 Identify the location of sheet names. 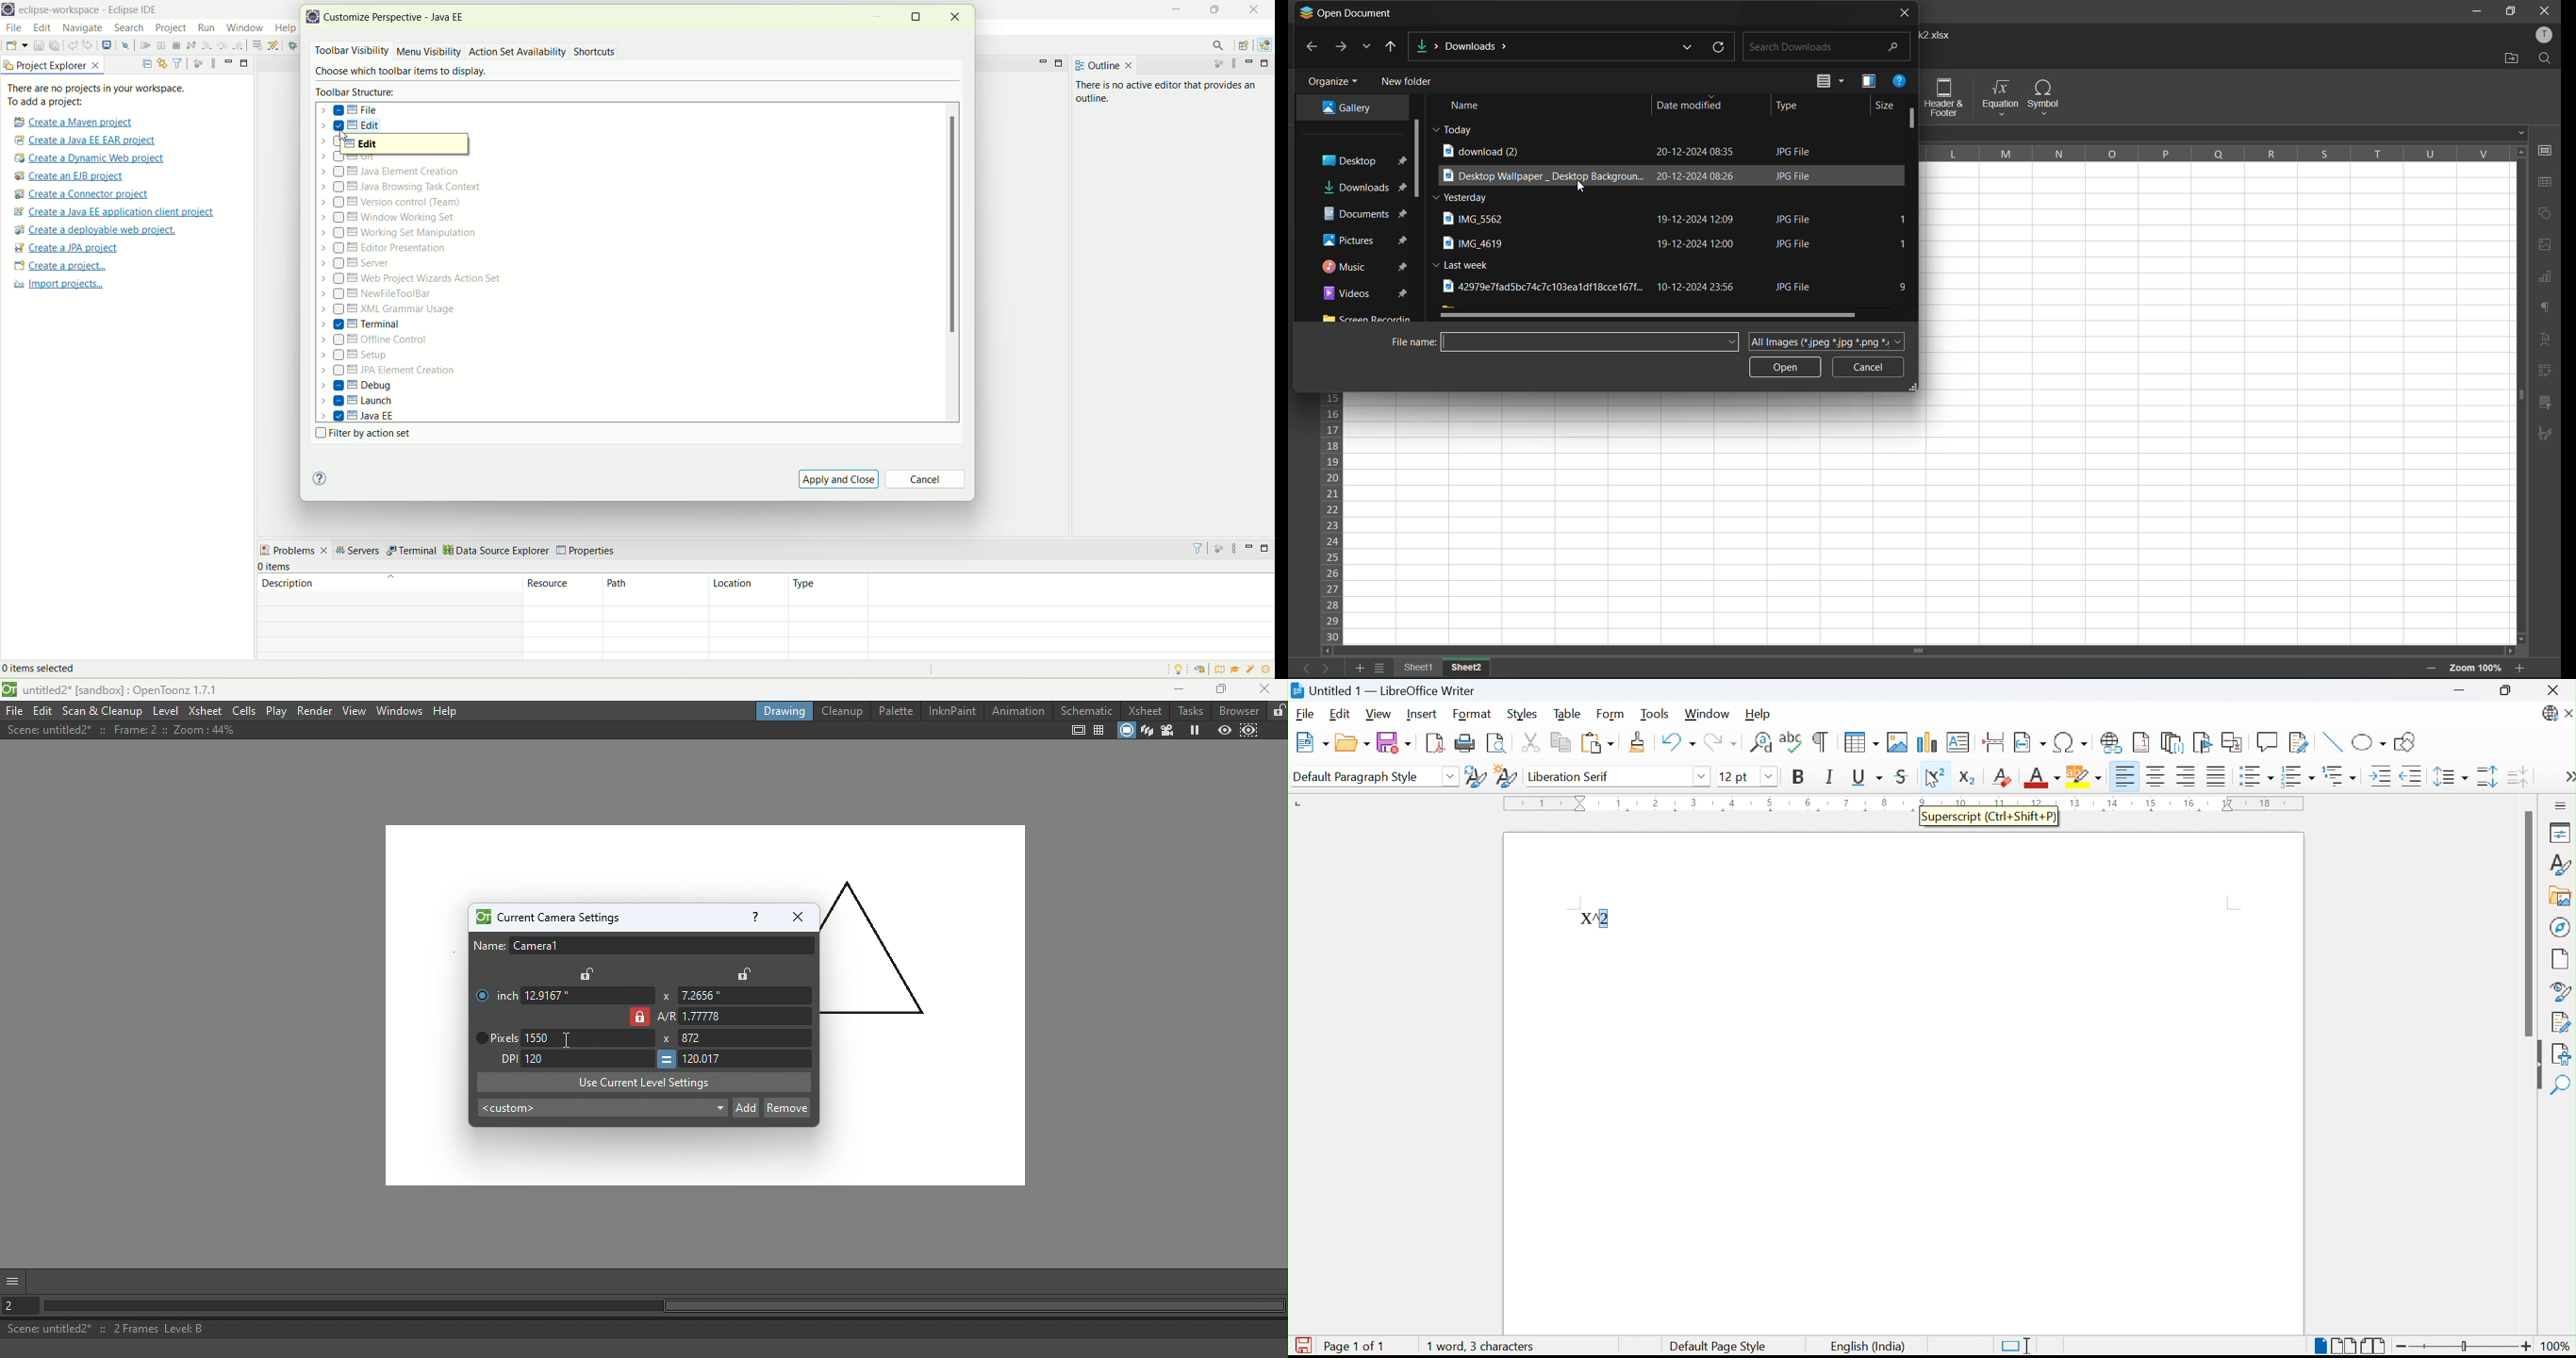
(1423, 666).